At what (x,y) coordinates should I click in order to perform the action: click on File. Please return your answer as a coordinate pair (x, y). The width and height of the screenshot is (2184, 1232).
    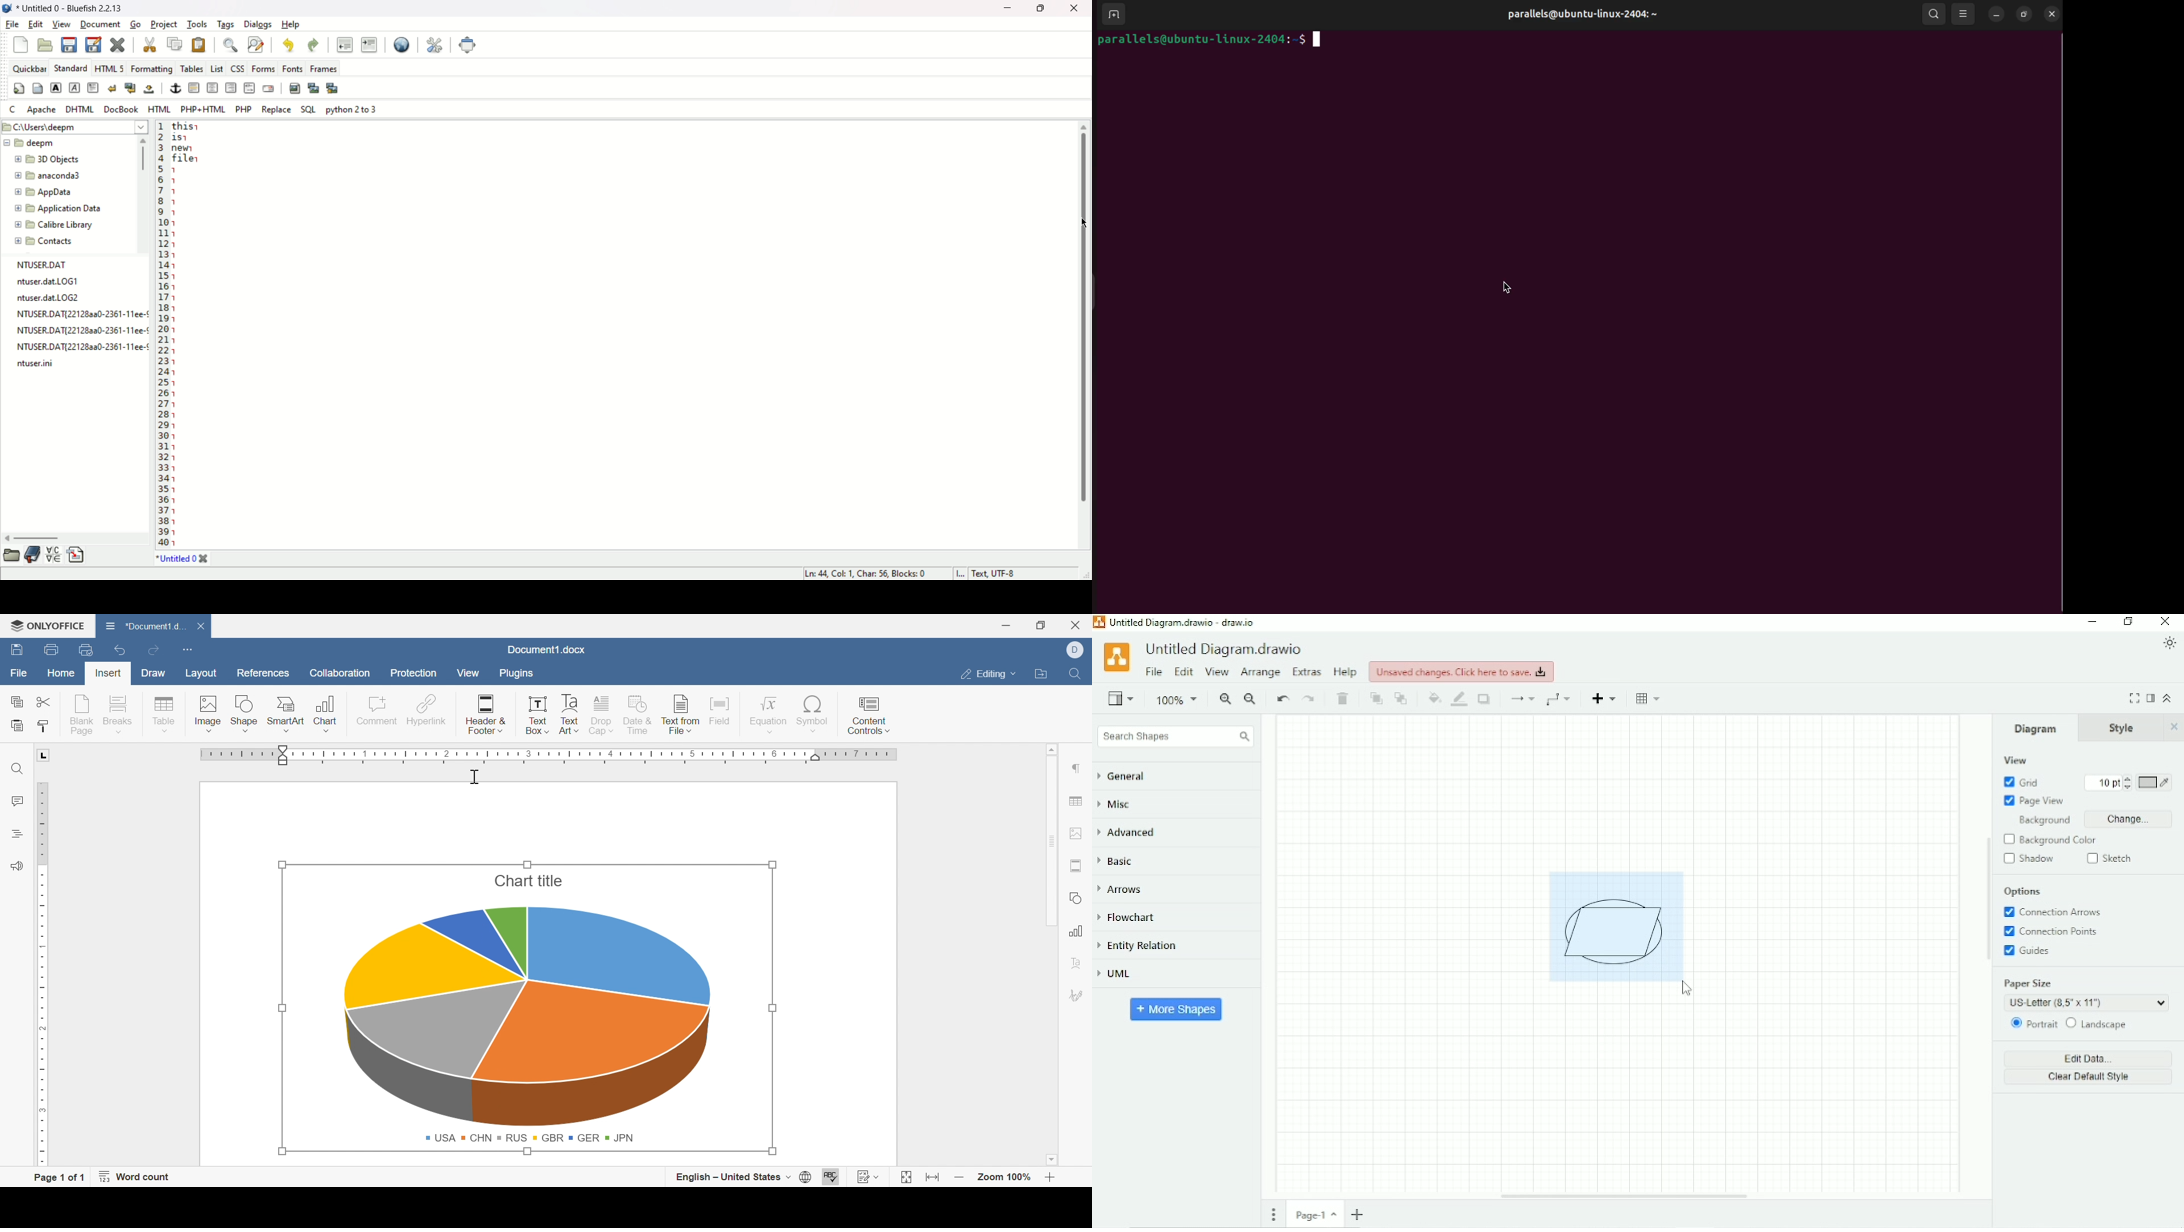
    Looking at the image, I should click on (1154, 672).